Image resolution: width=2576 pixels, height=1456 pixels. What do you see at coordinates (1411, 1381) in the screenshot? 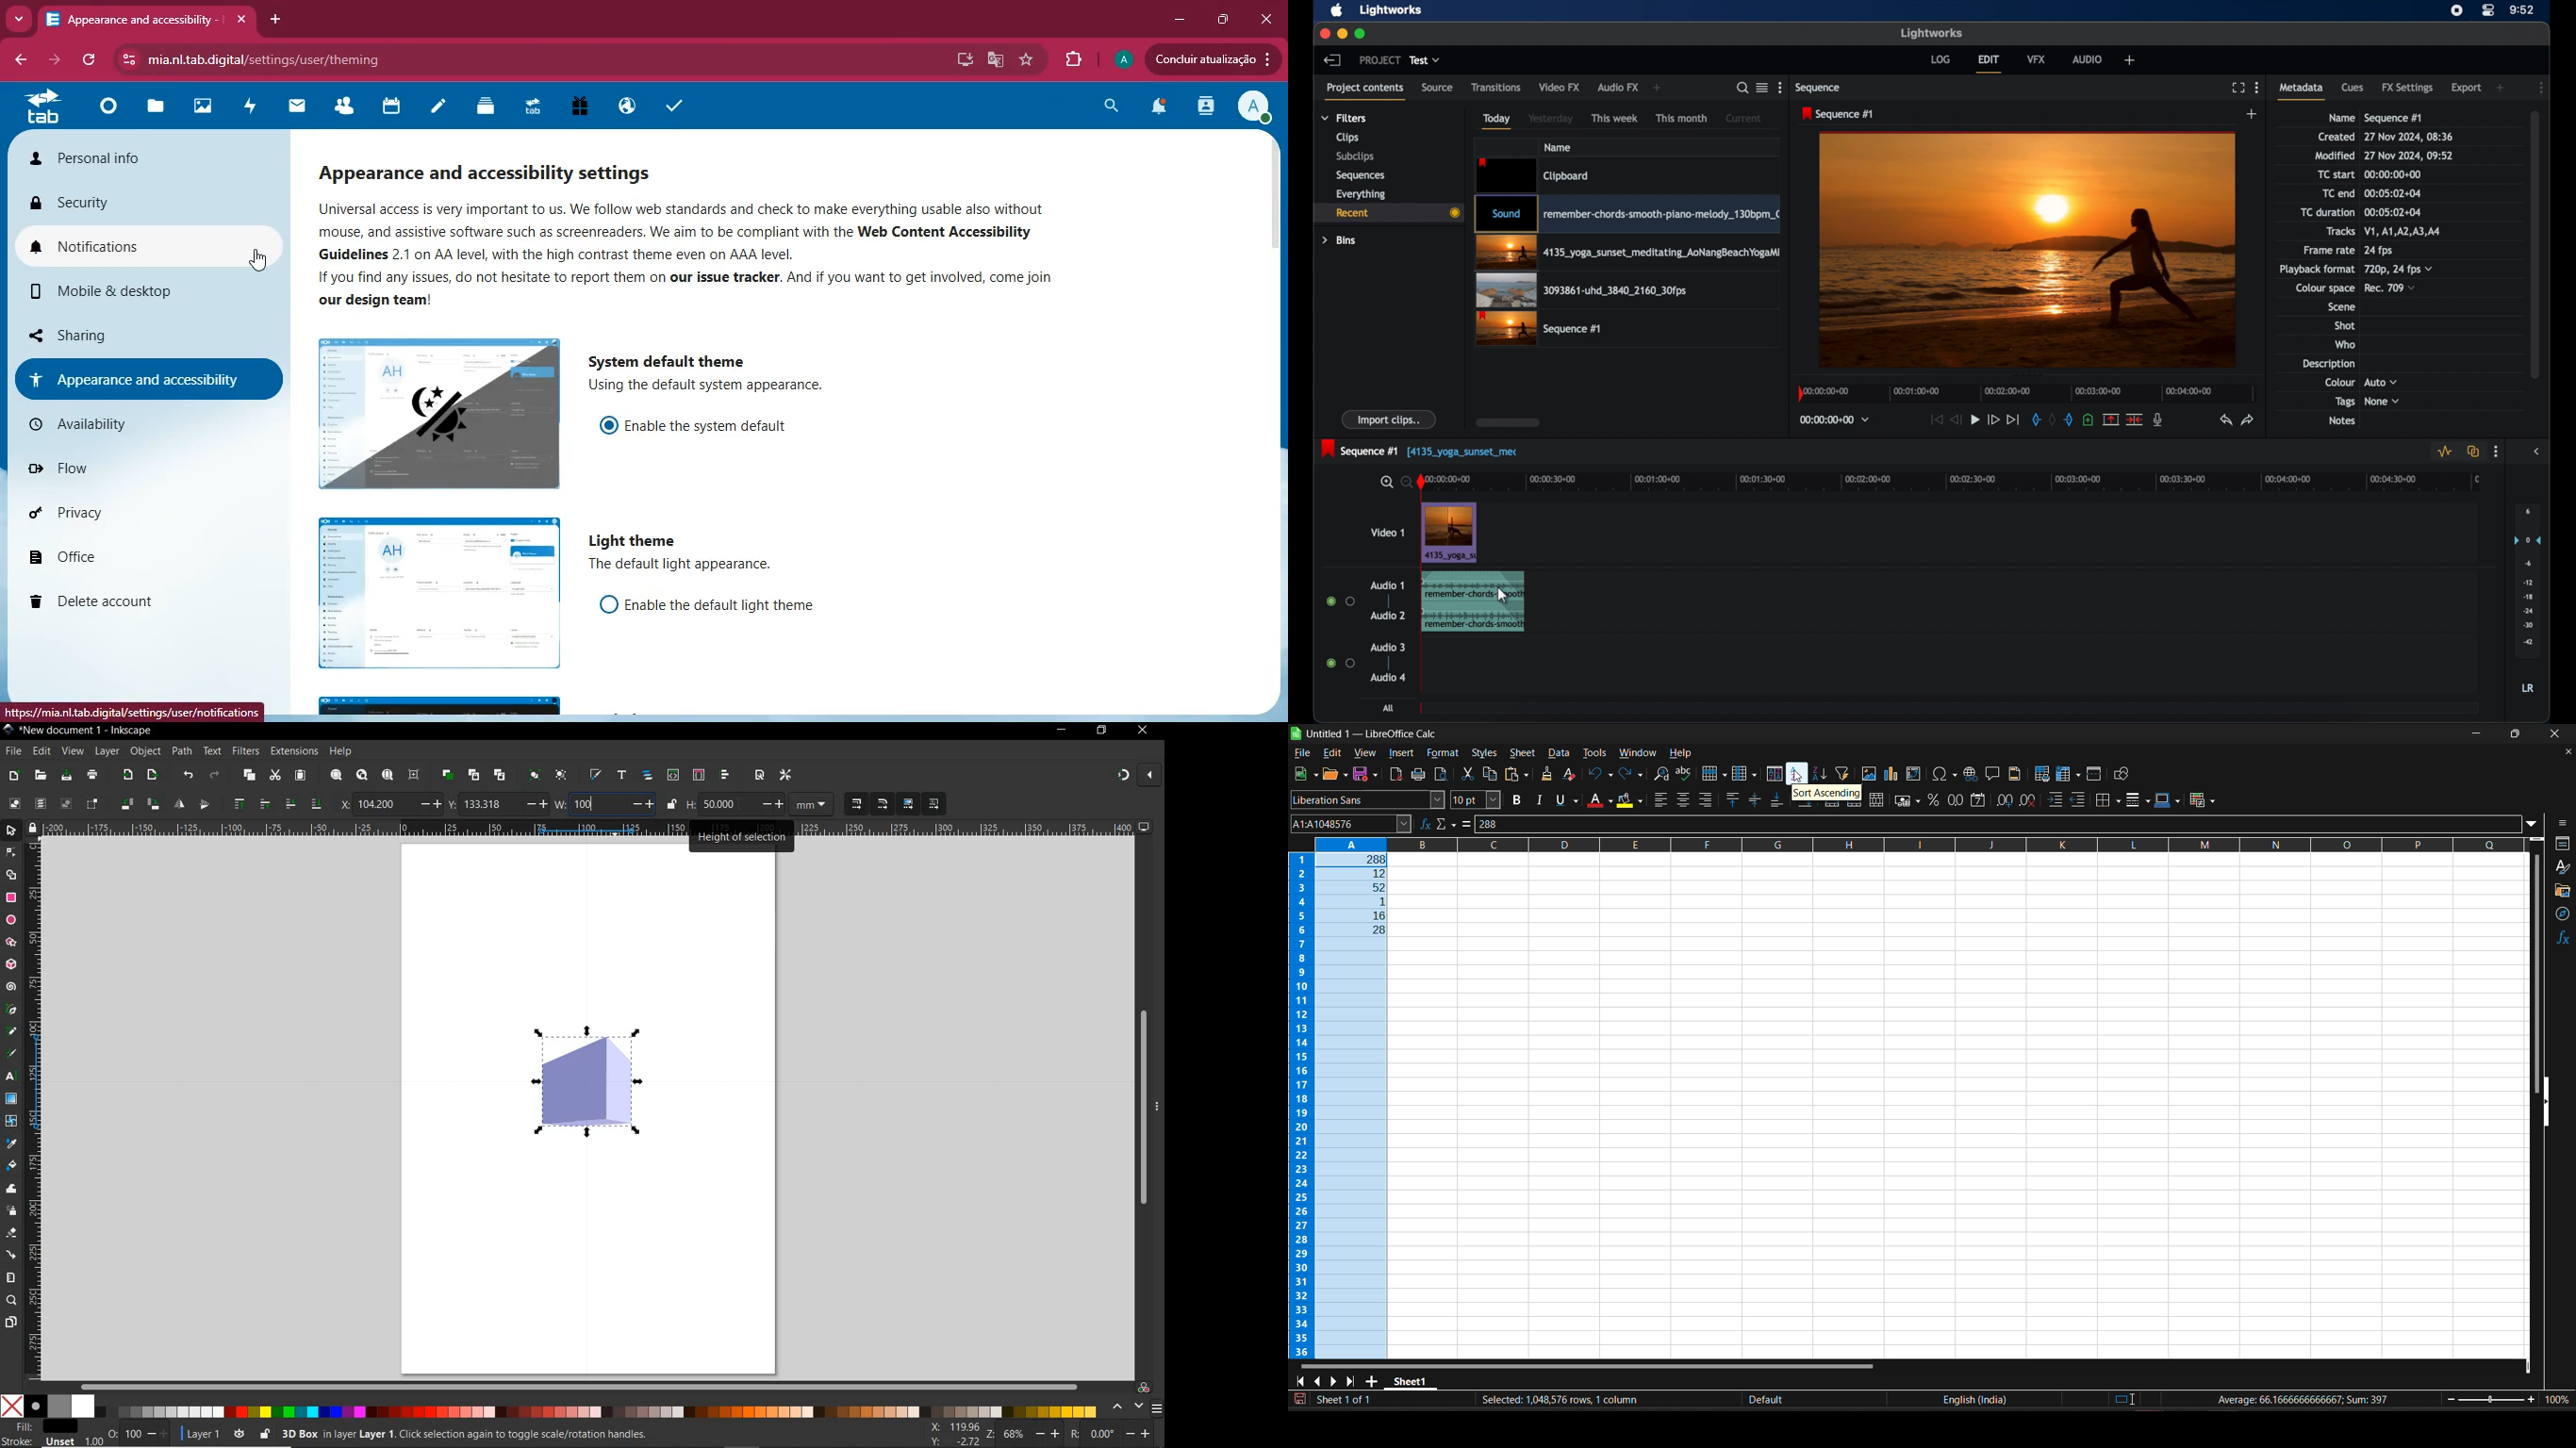
I see `sheet name` at bounding box center [1411, 1381].